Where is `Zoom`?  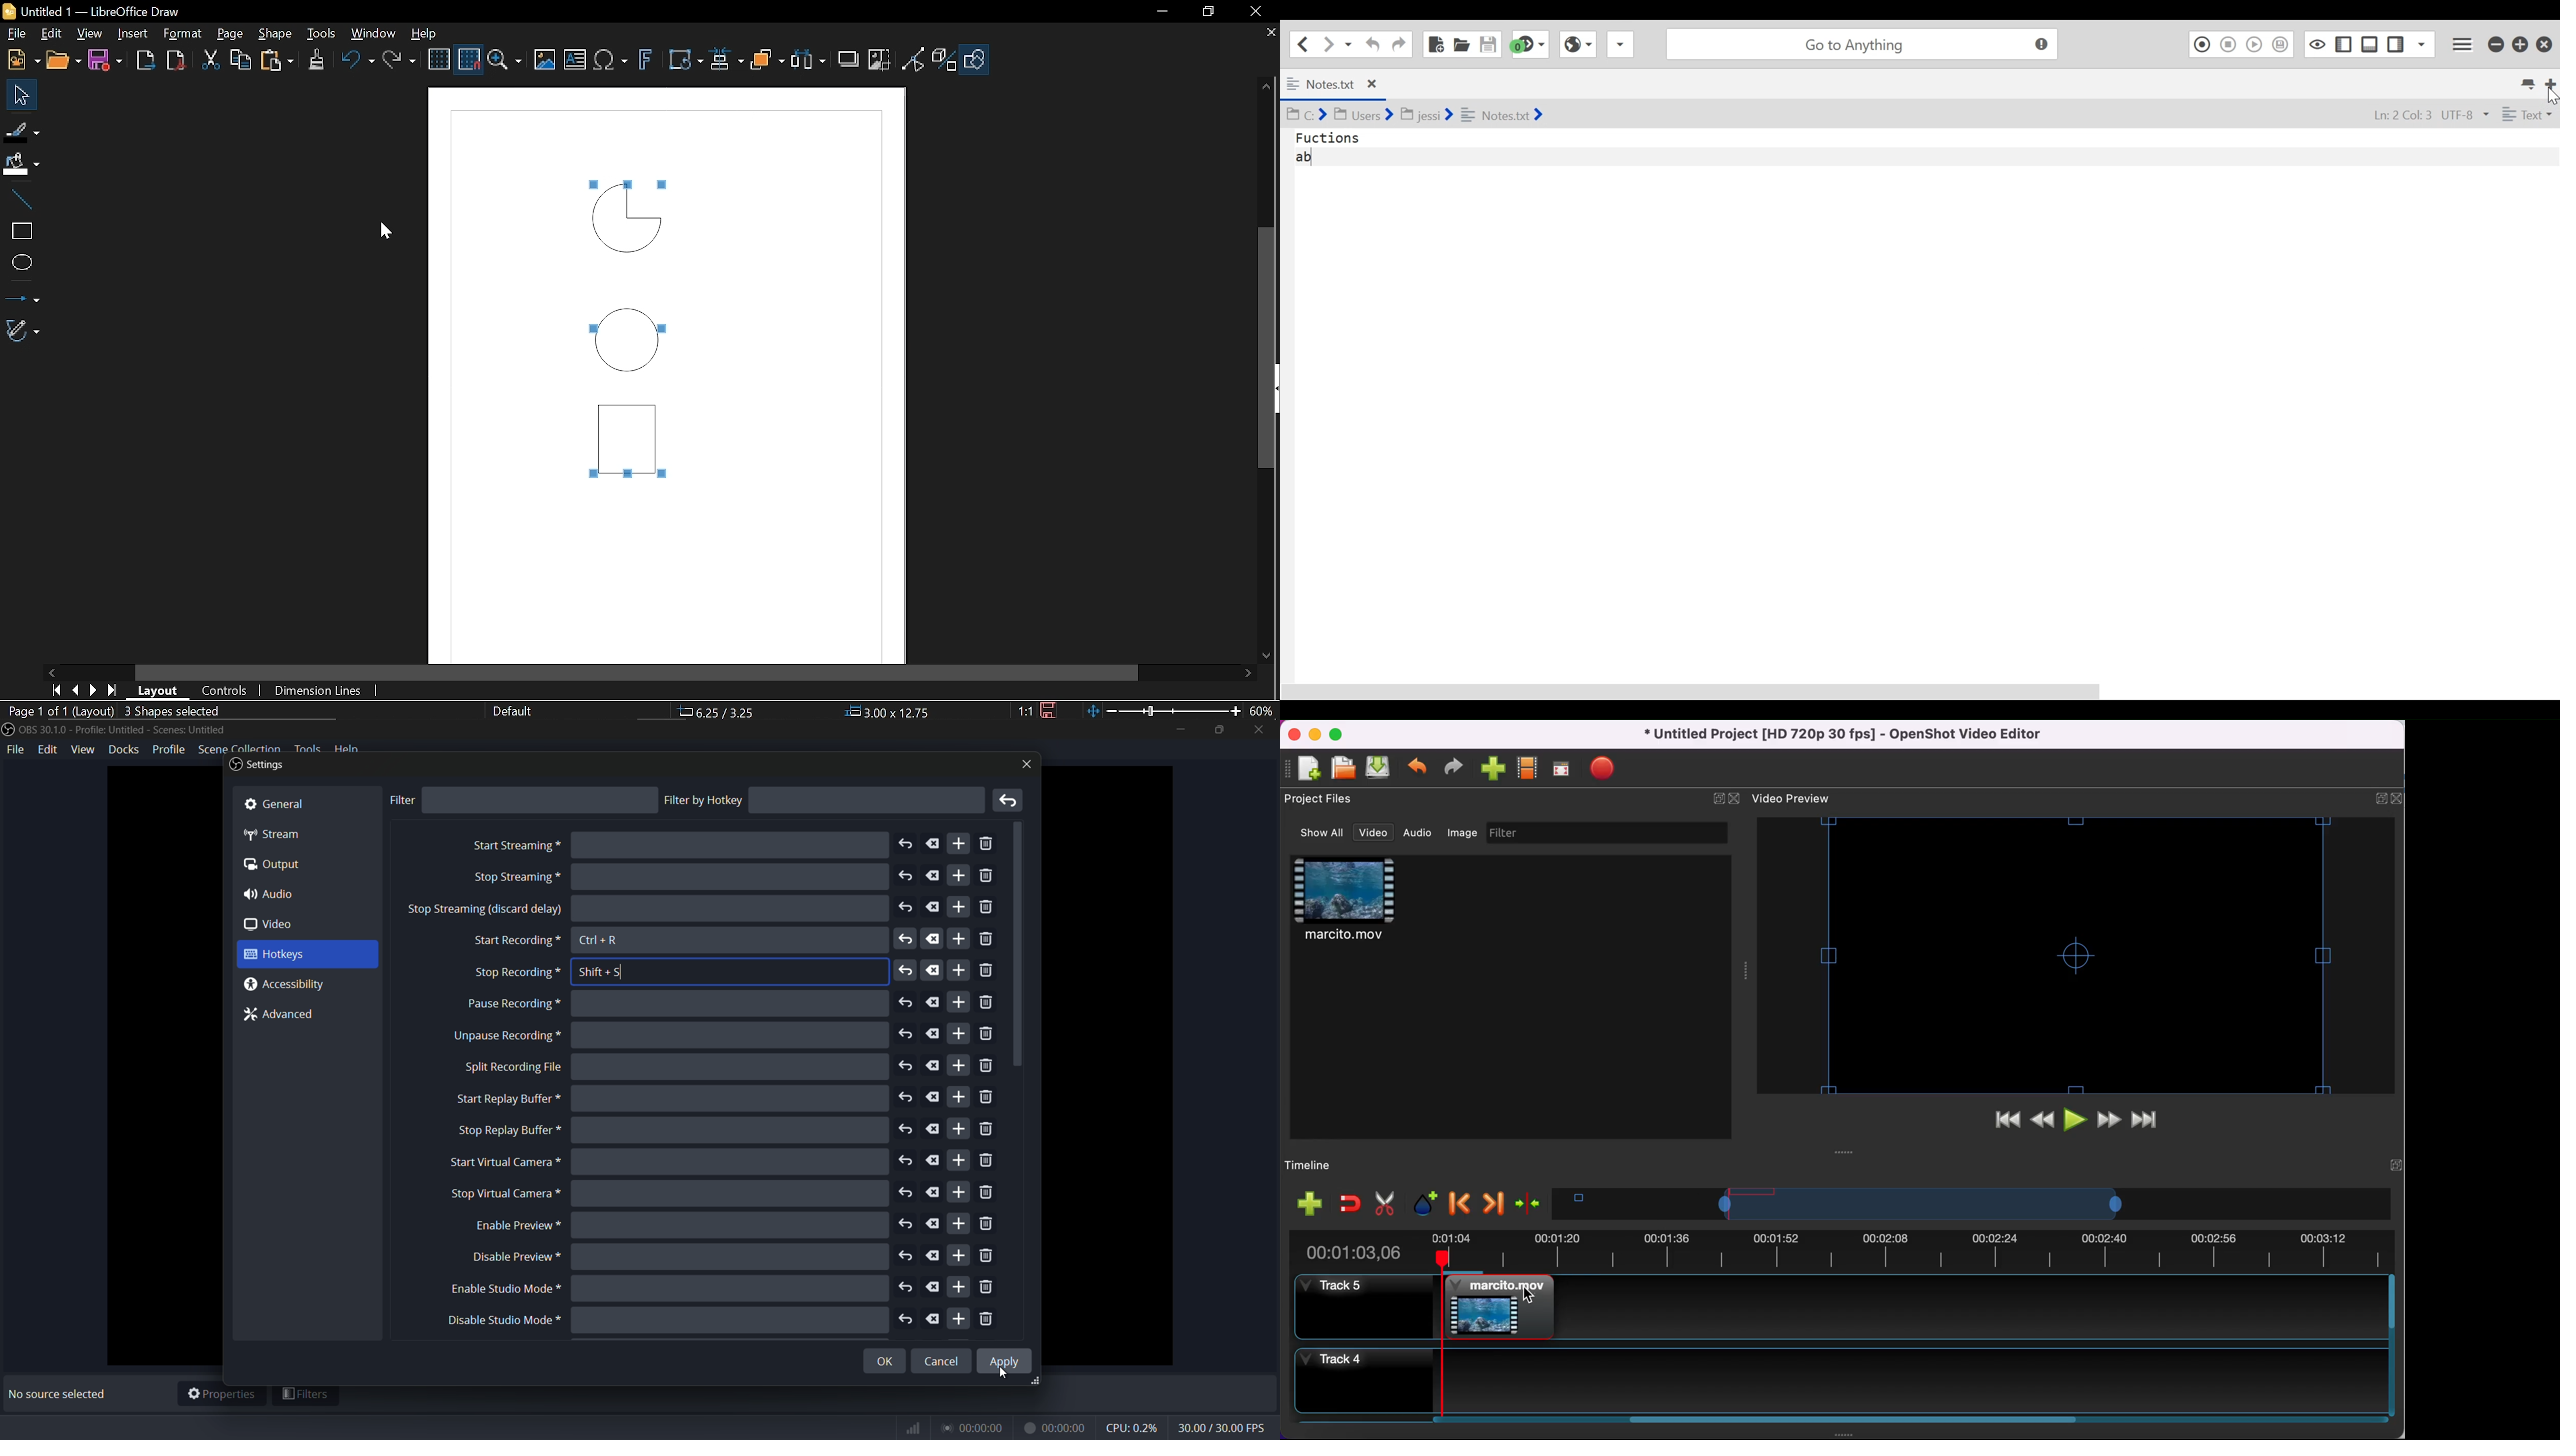
Zoom is located at coordinates (1262, 711).